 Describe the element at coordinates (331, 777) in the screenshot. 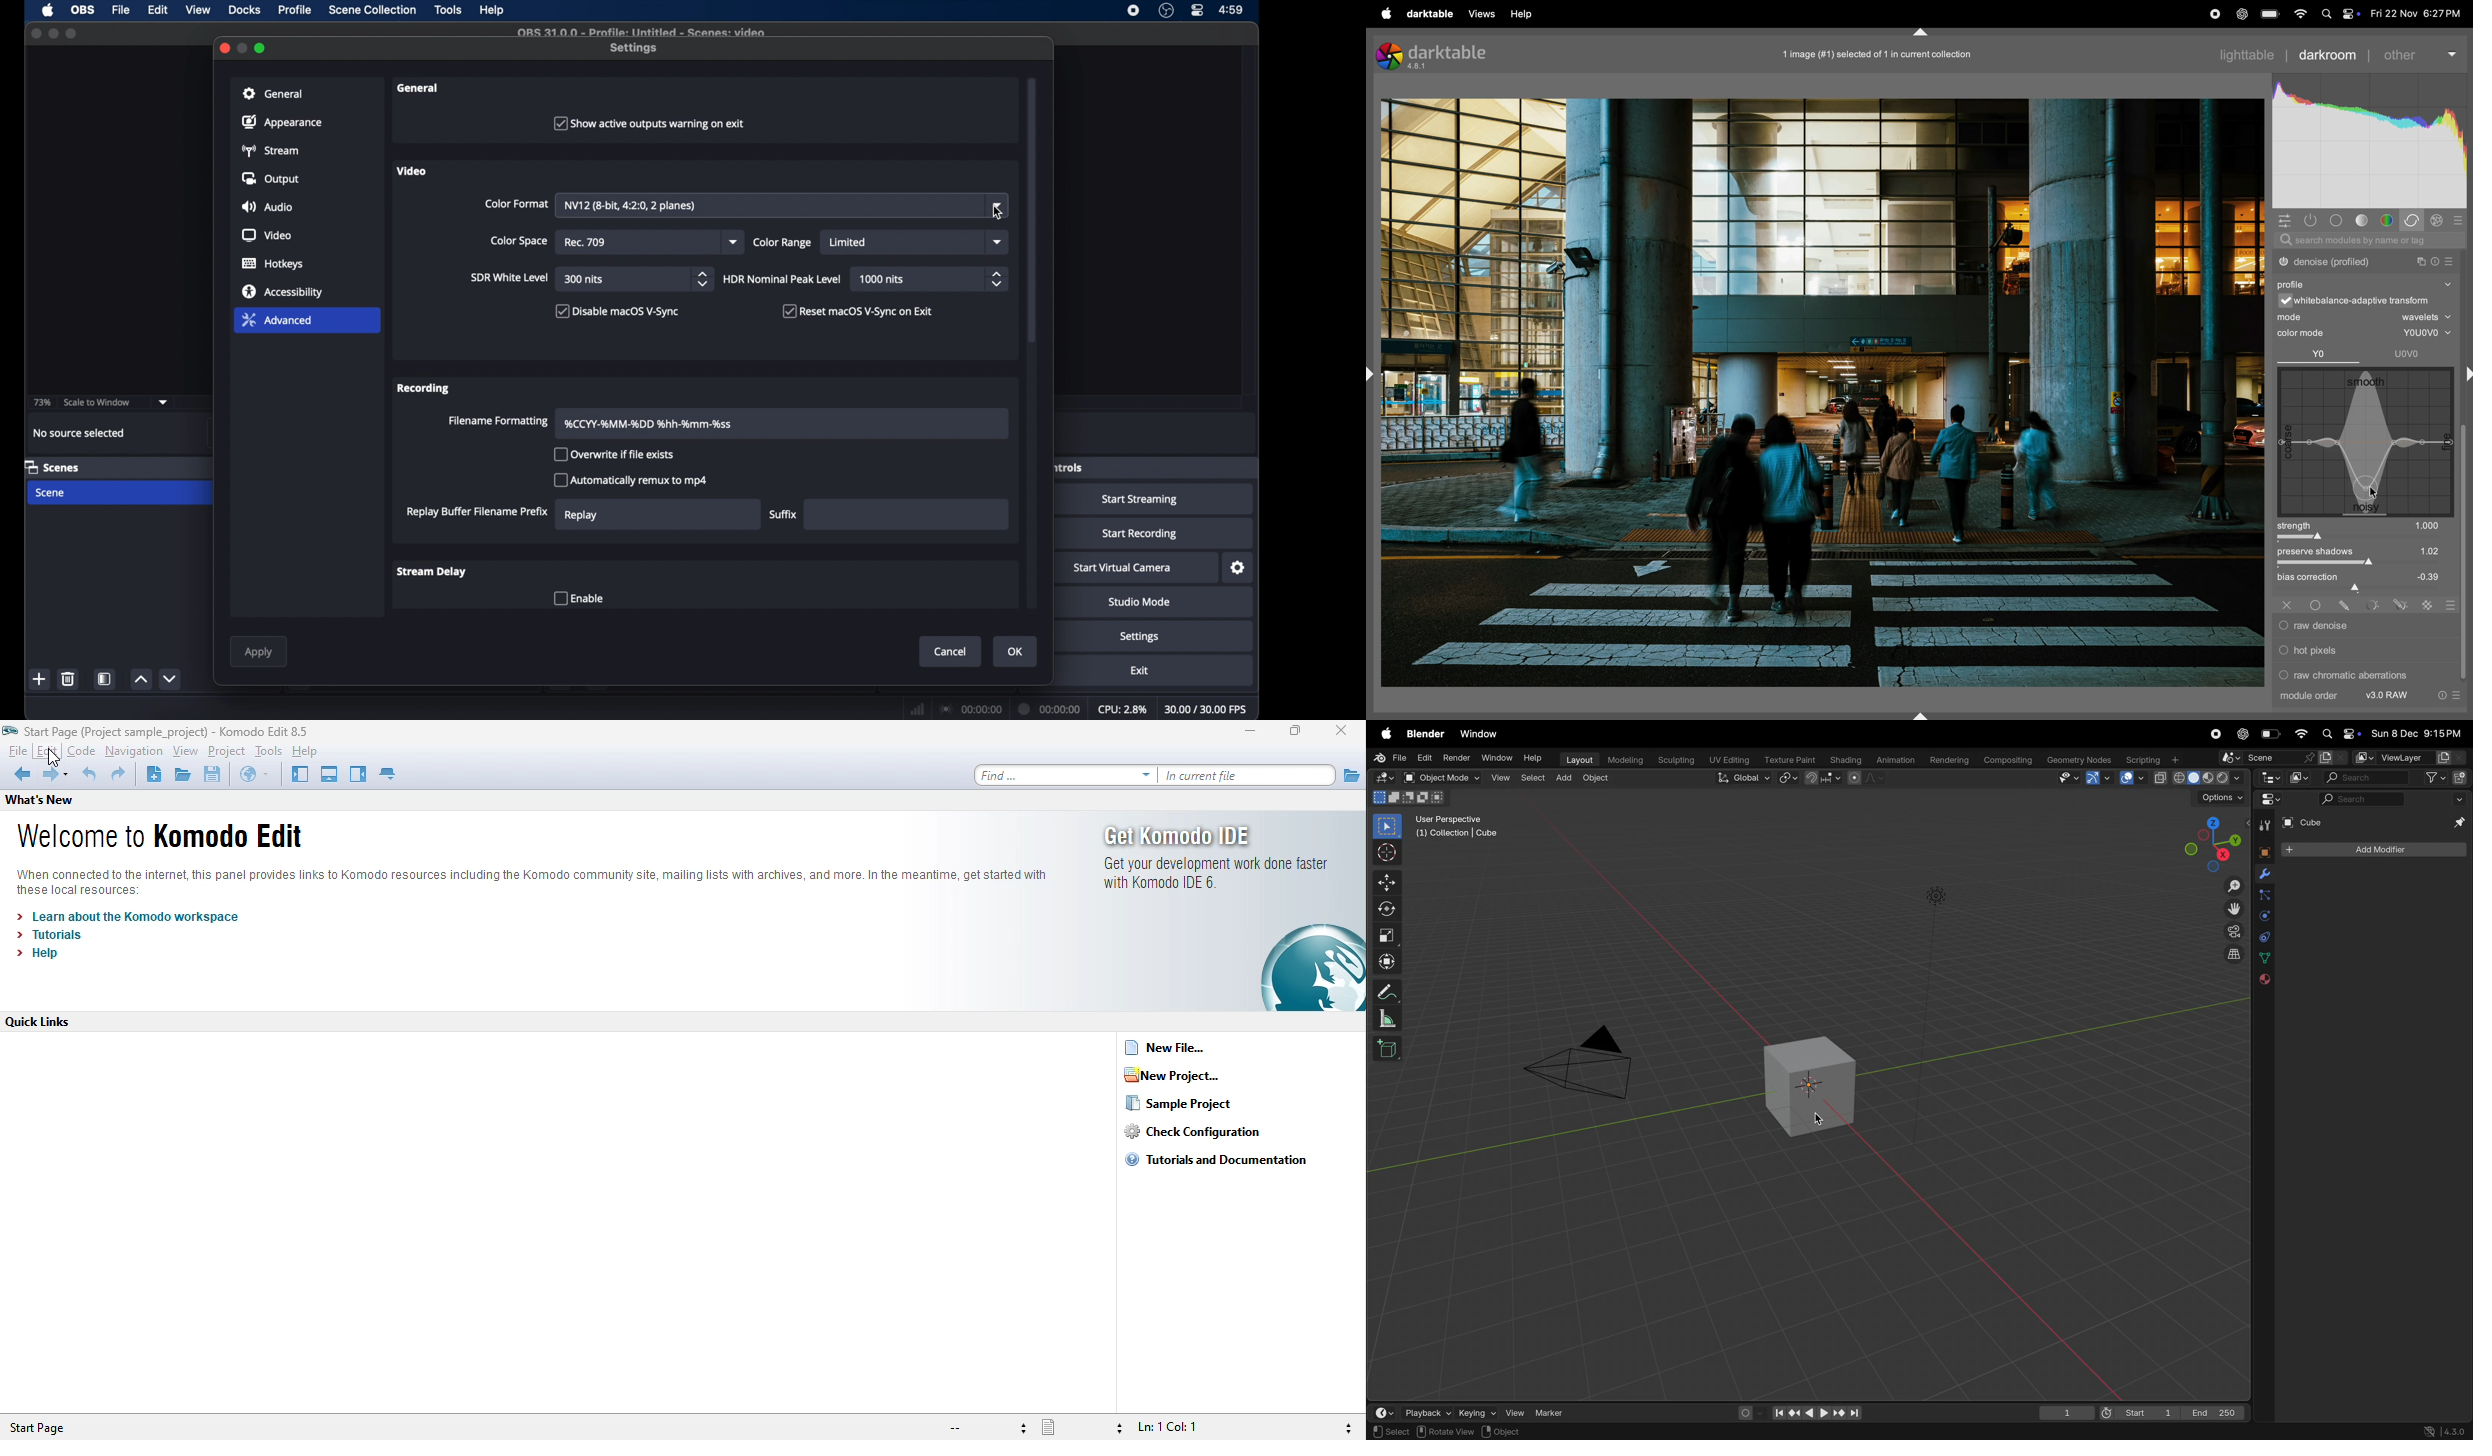

I see `bottom pane` at that location.